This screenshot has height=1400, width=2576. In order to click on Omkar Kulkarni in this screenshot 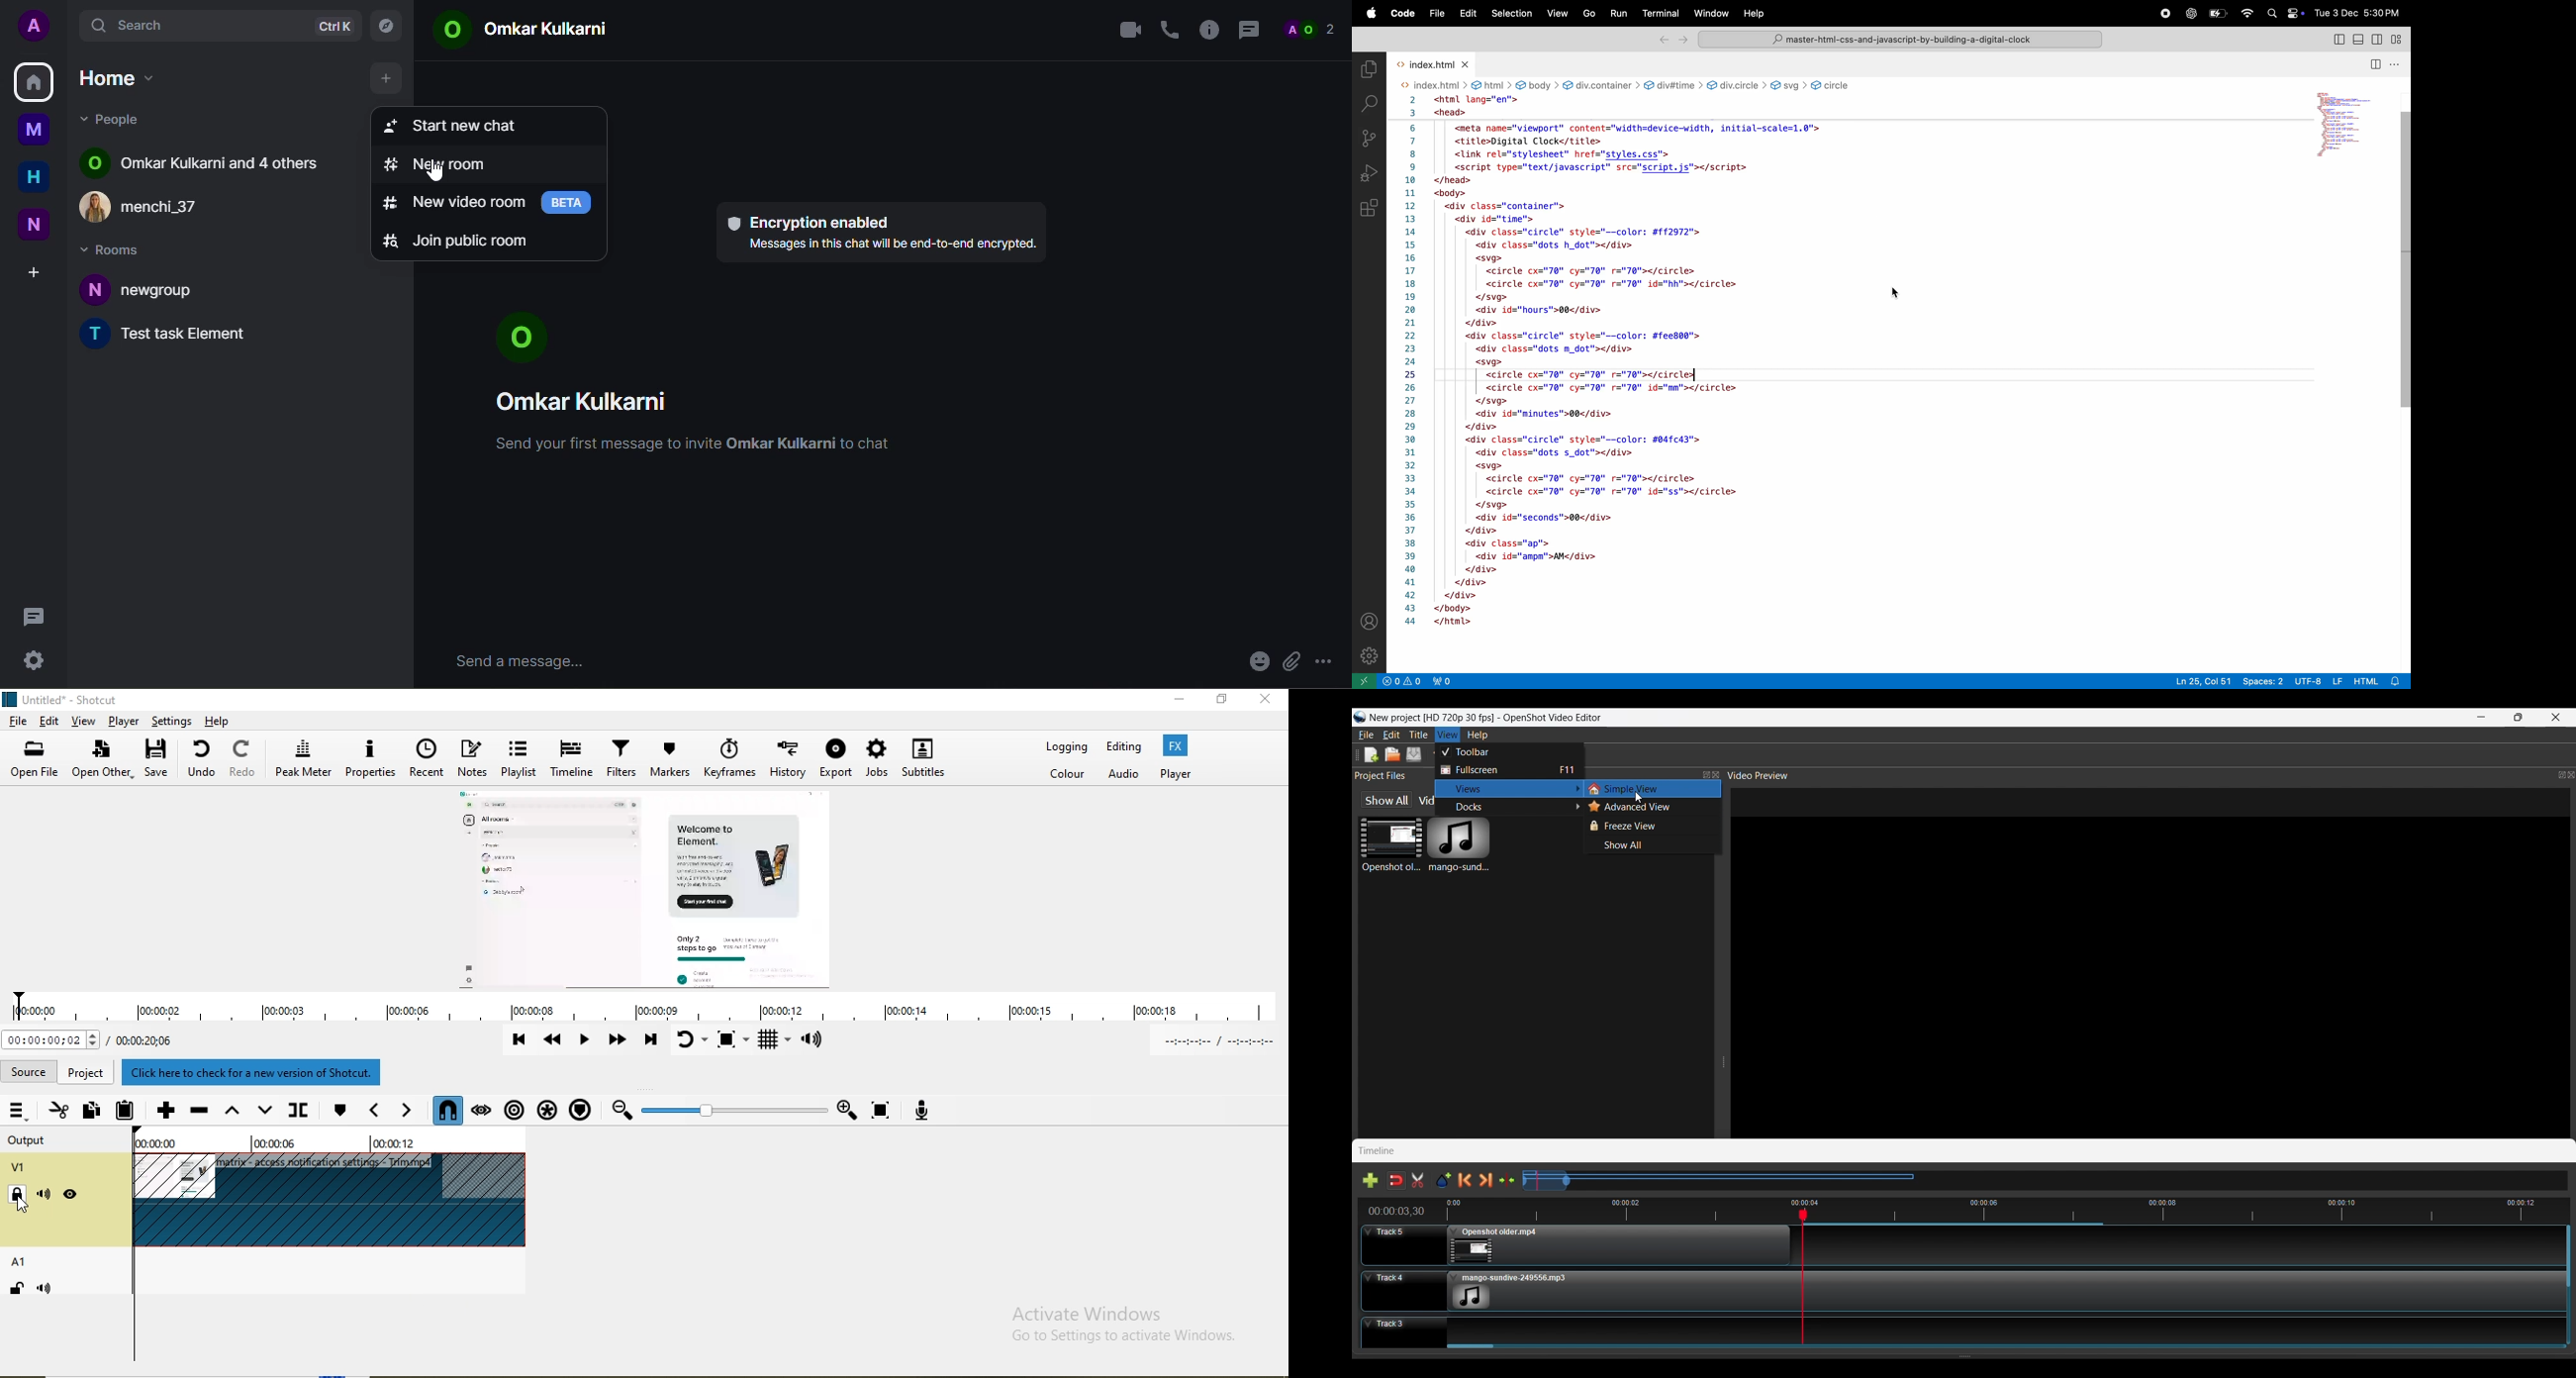, I will do `click(591, 402)`.